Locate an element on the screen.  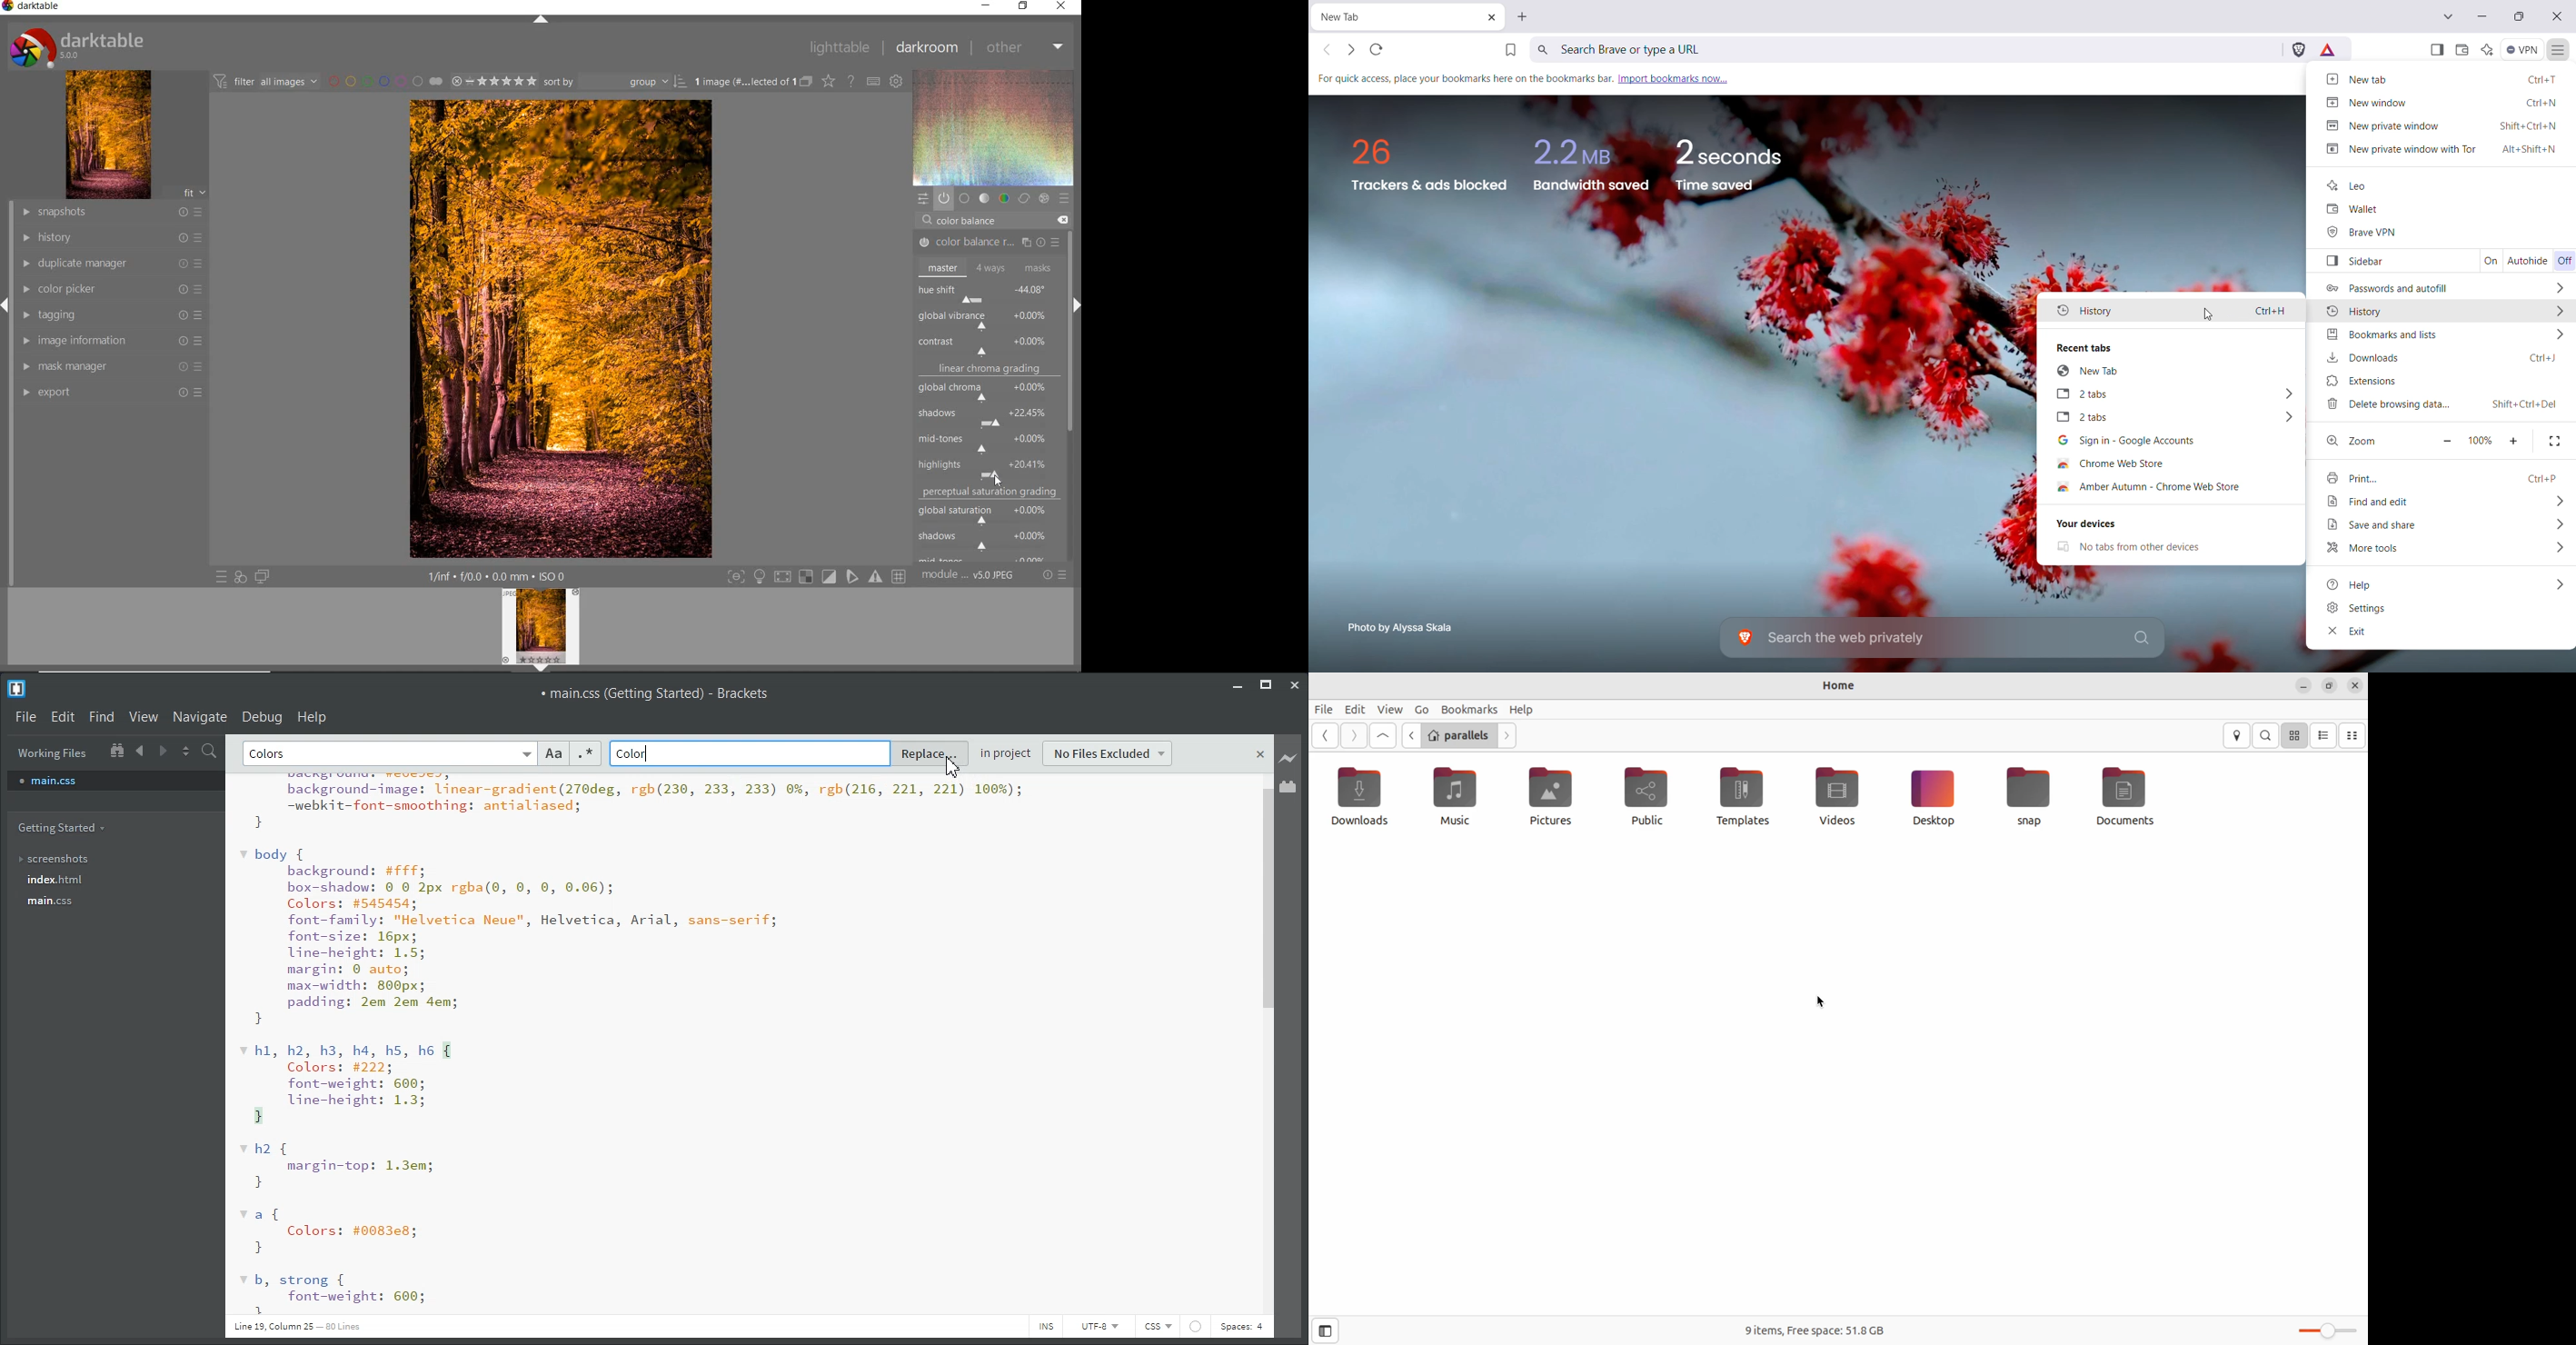
Brave Wallet is located at coordinates (2460, 50).